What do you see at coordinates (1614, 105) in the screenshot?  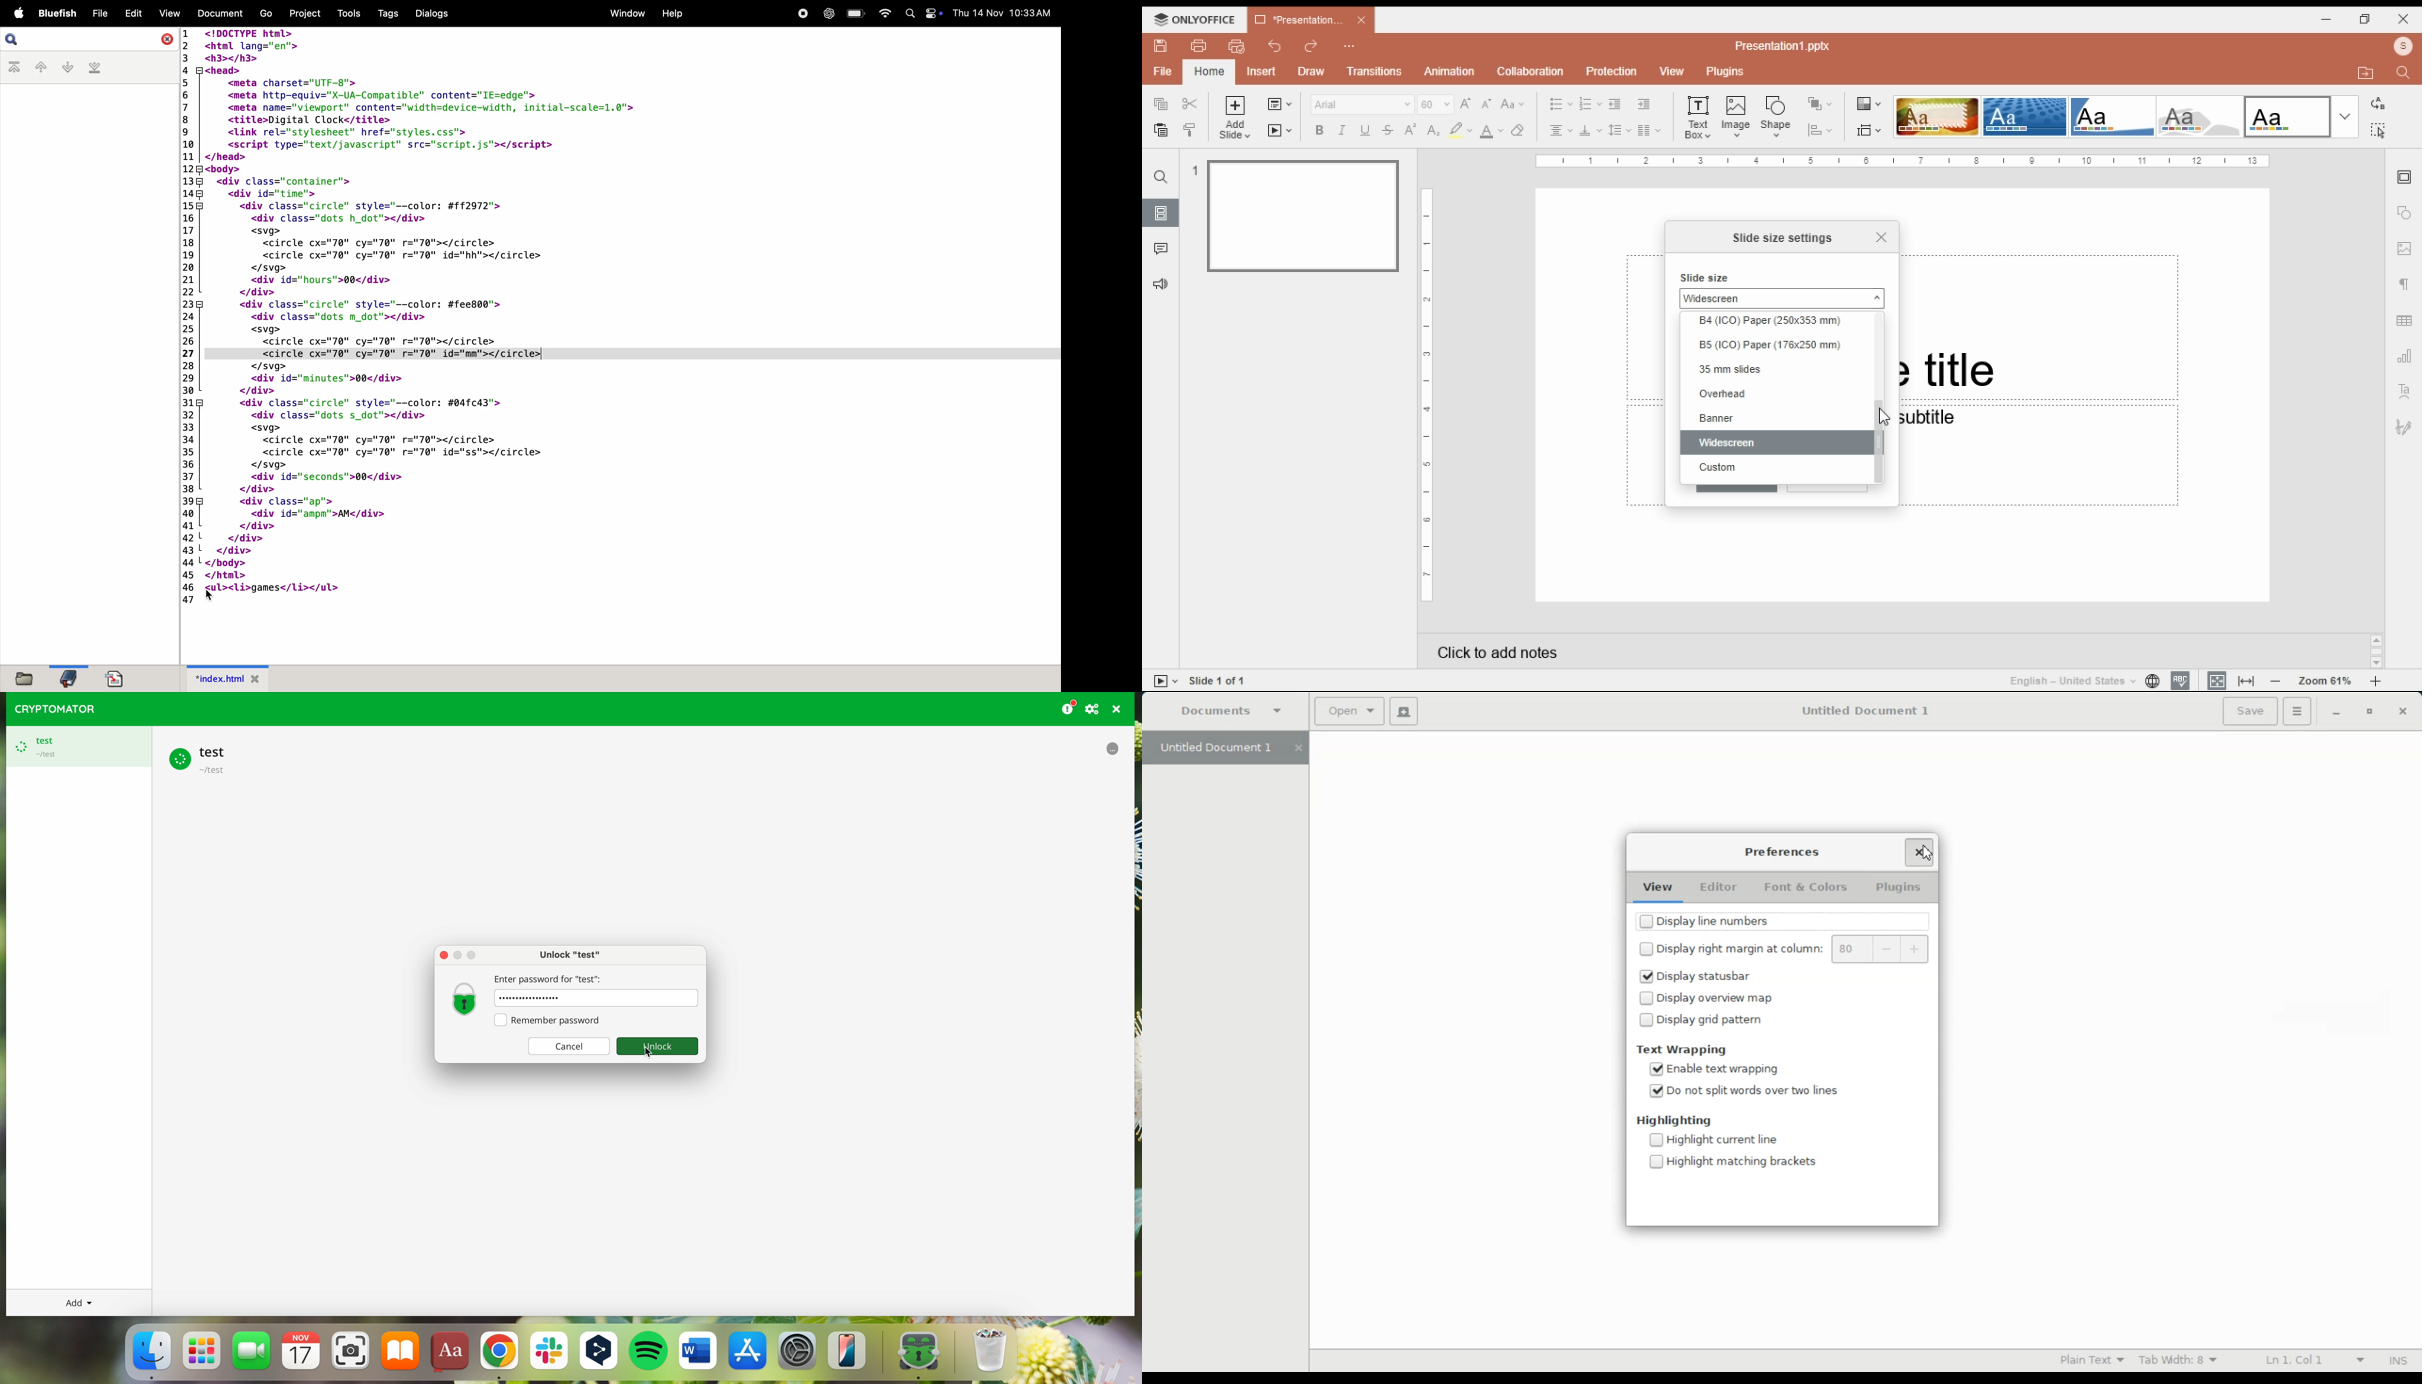 I see `decrease indent` at bounding box center [1614, 105].